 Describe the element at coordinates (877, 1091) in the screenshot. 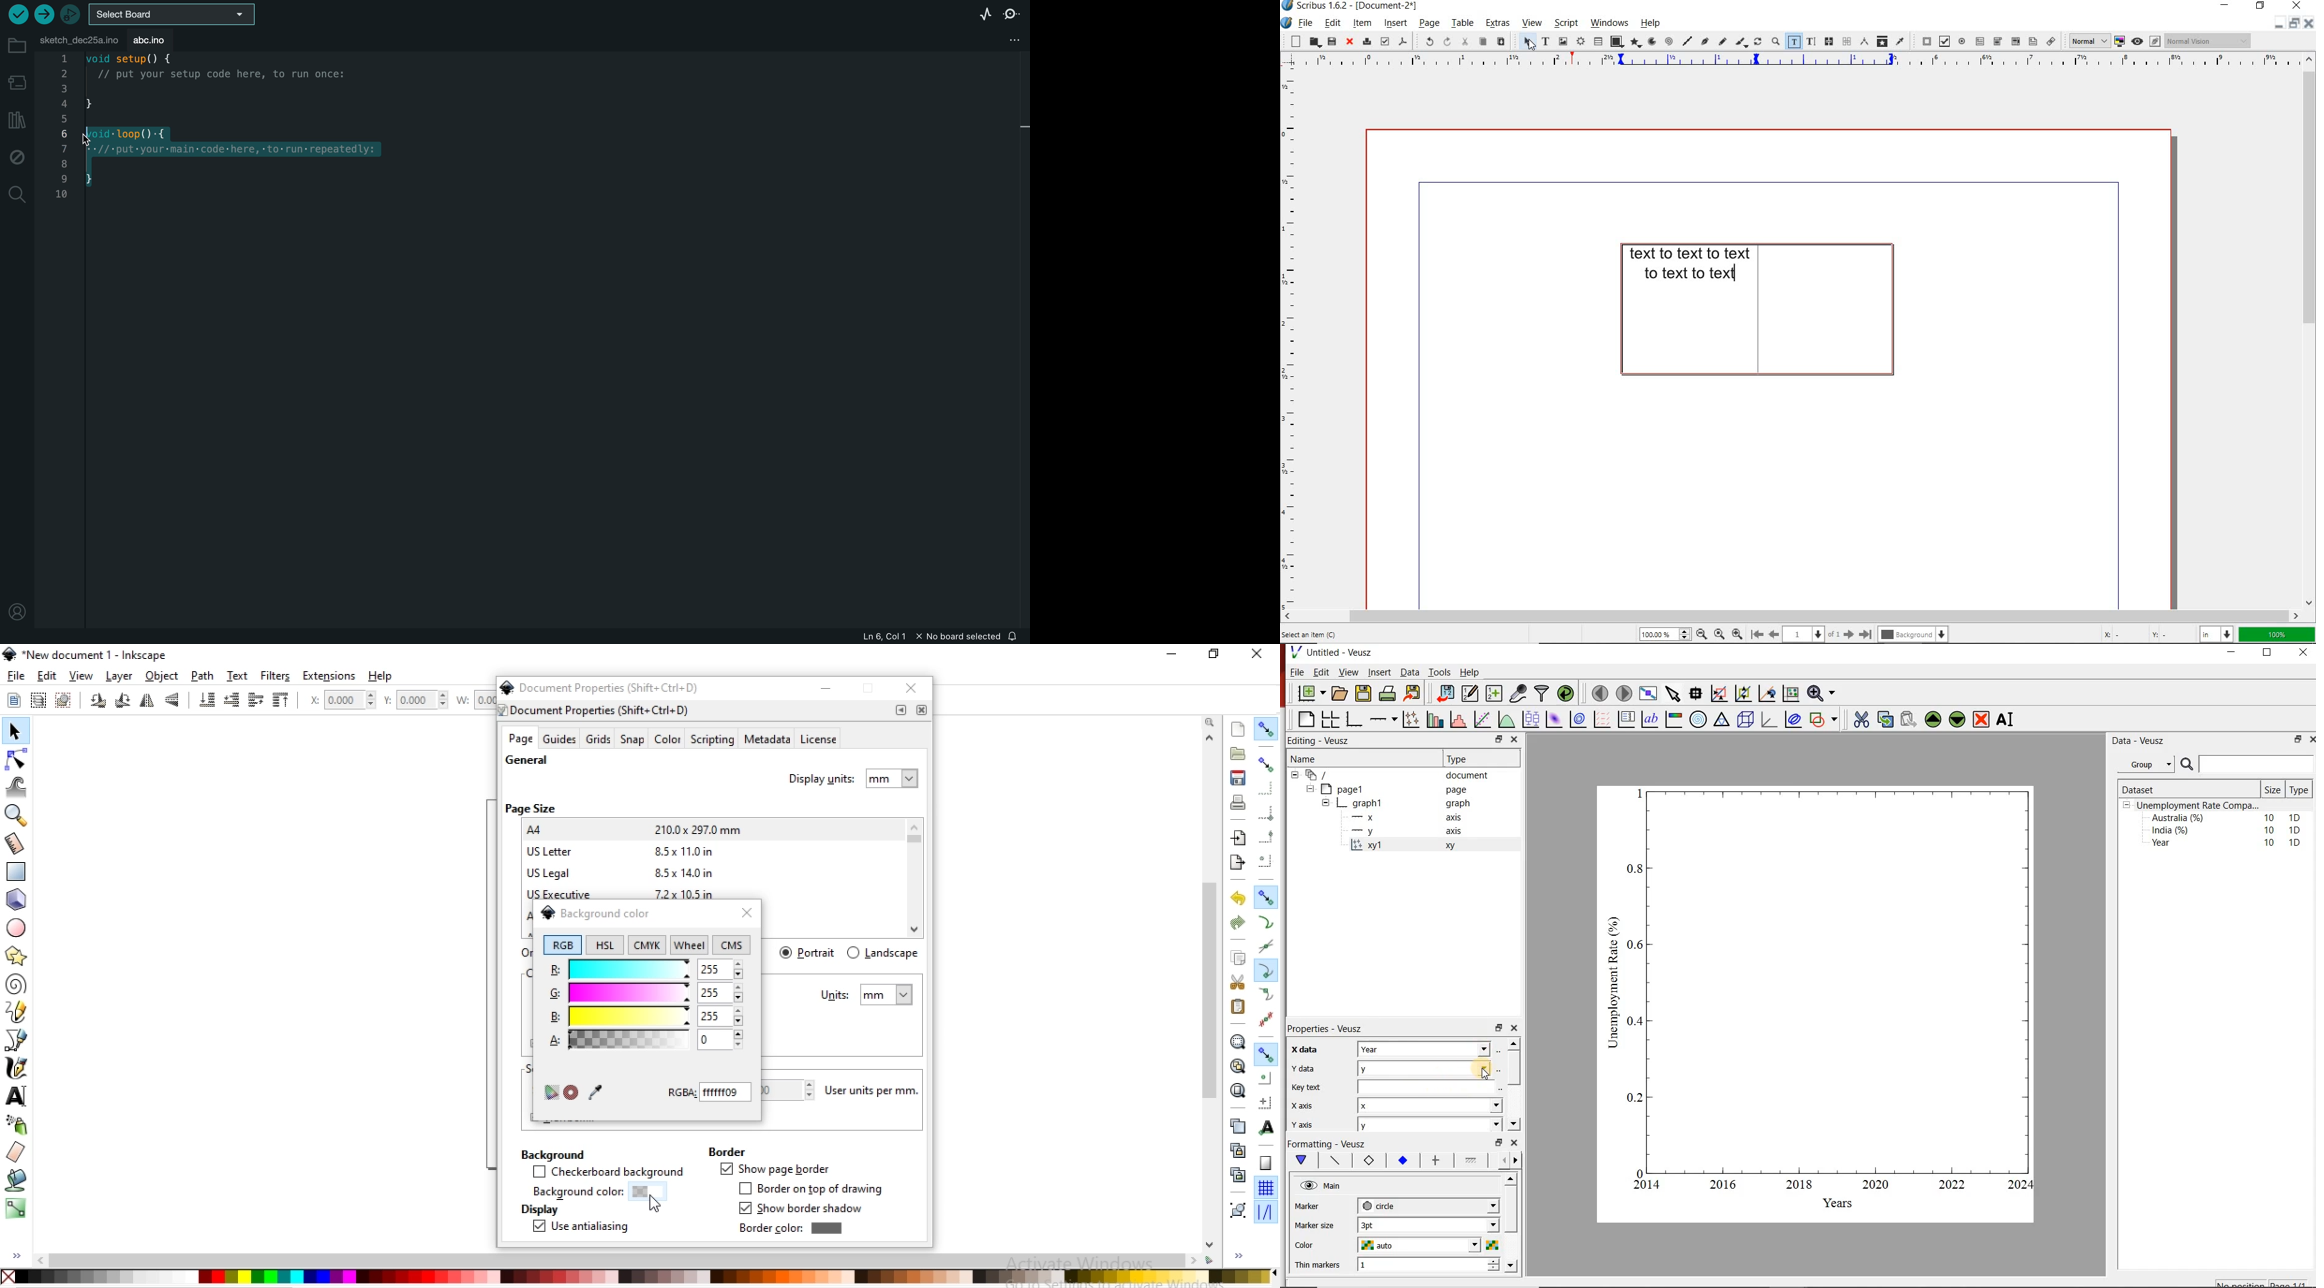

I see `user units per mm.` at that location.